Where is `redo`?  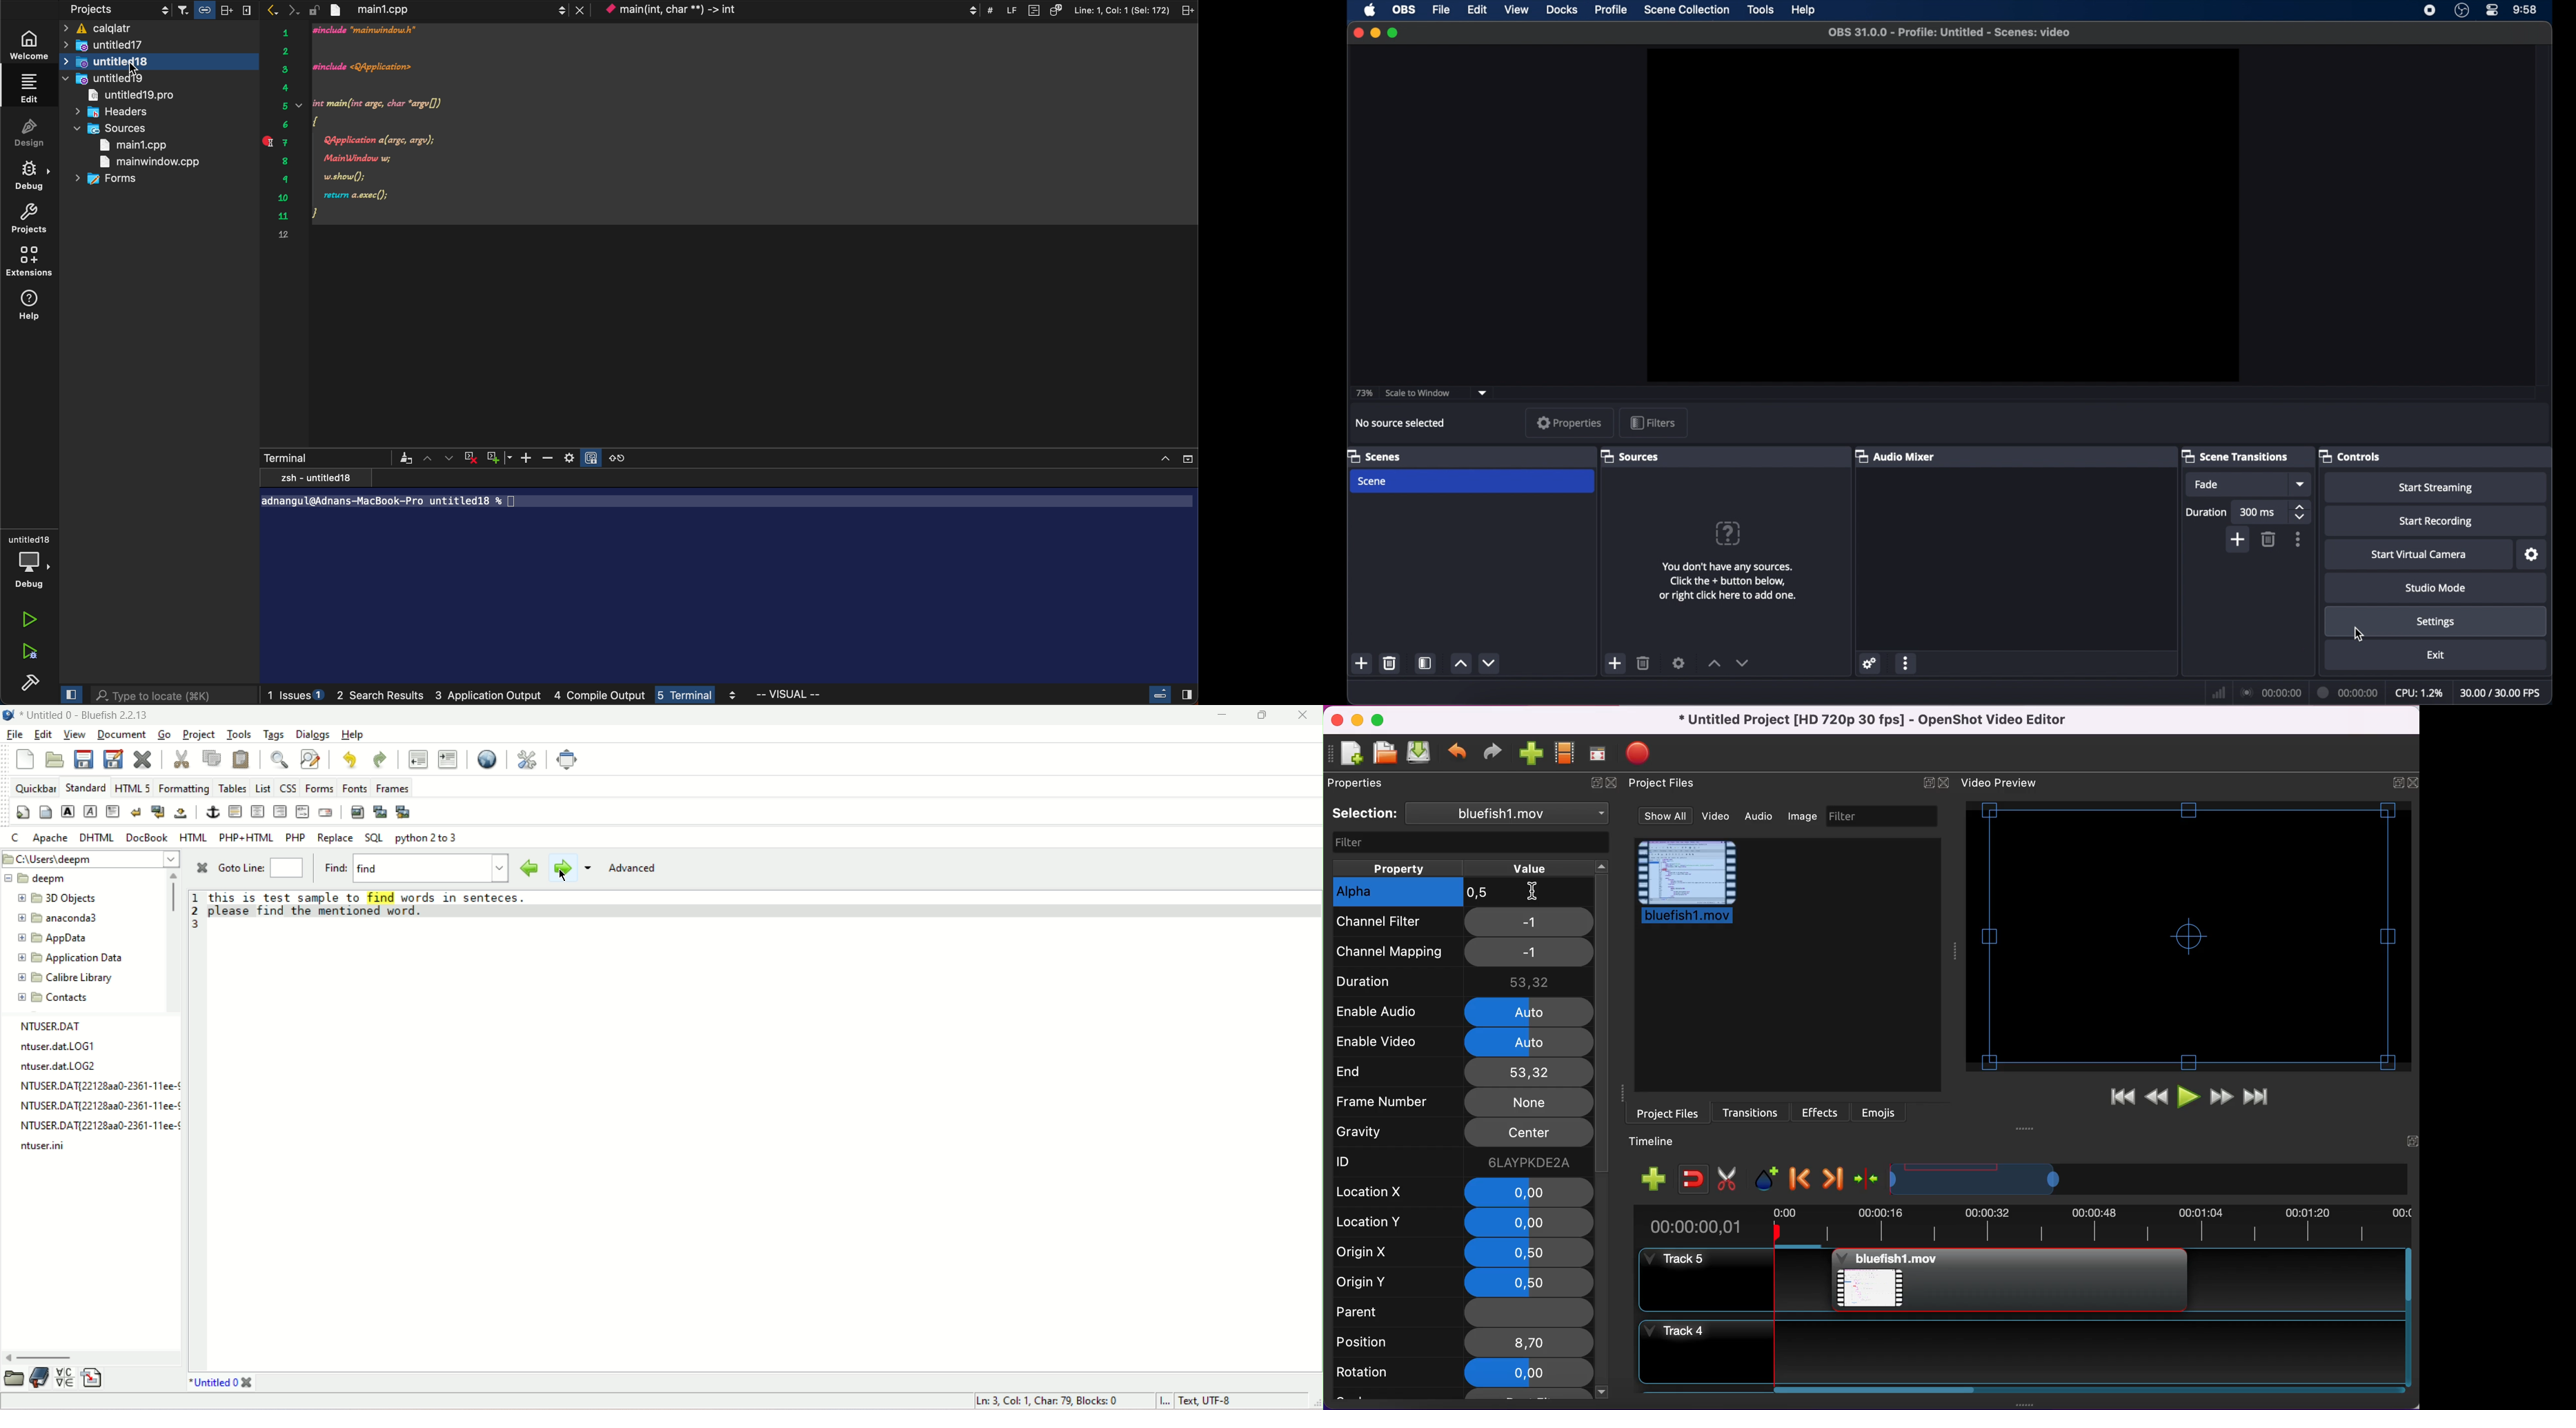
redo is located at coordinates (379, 761).